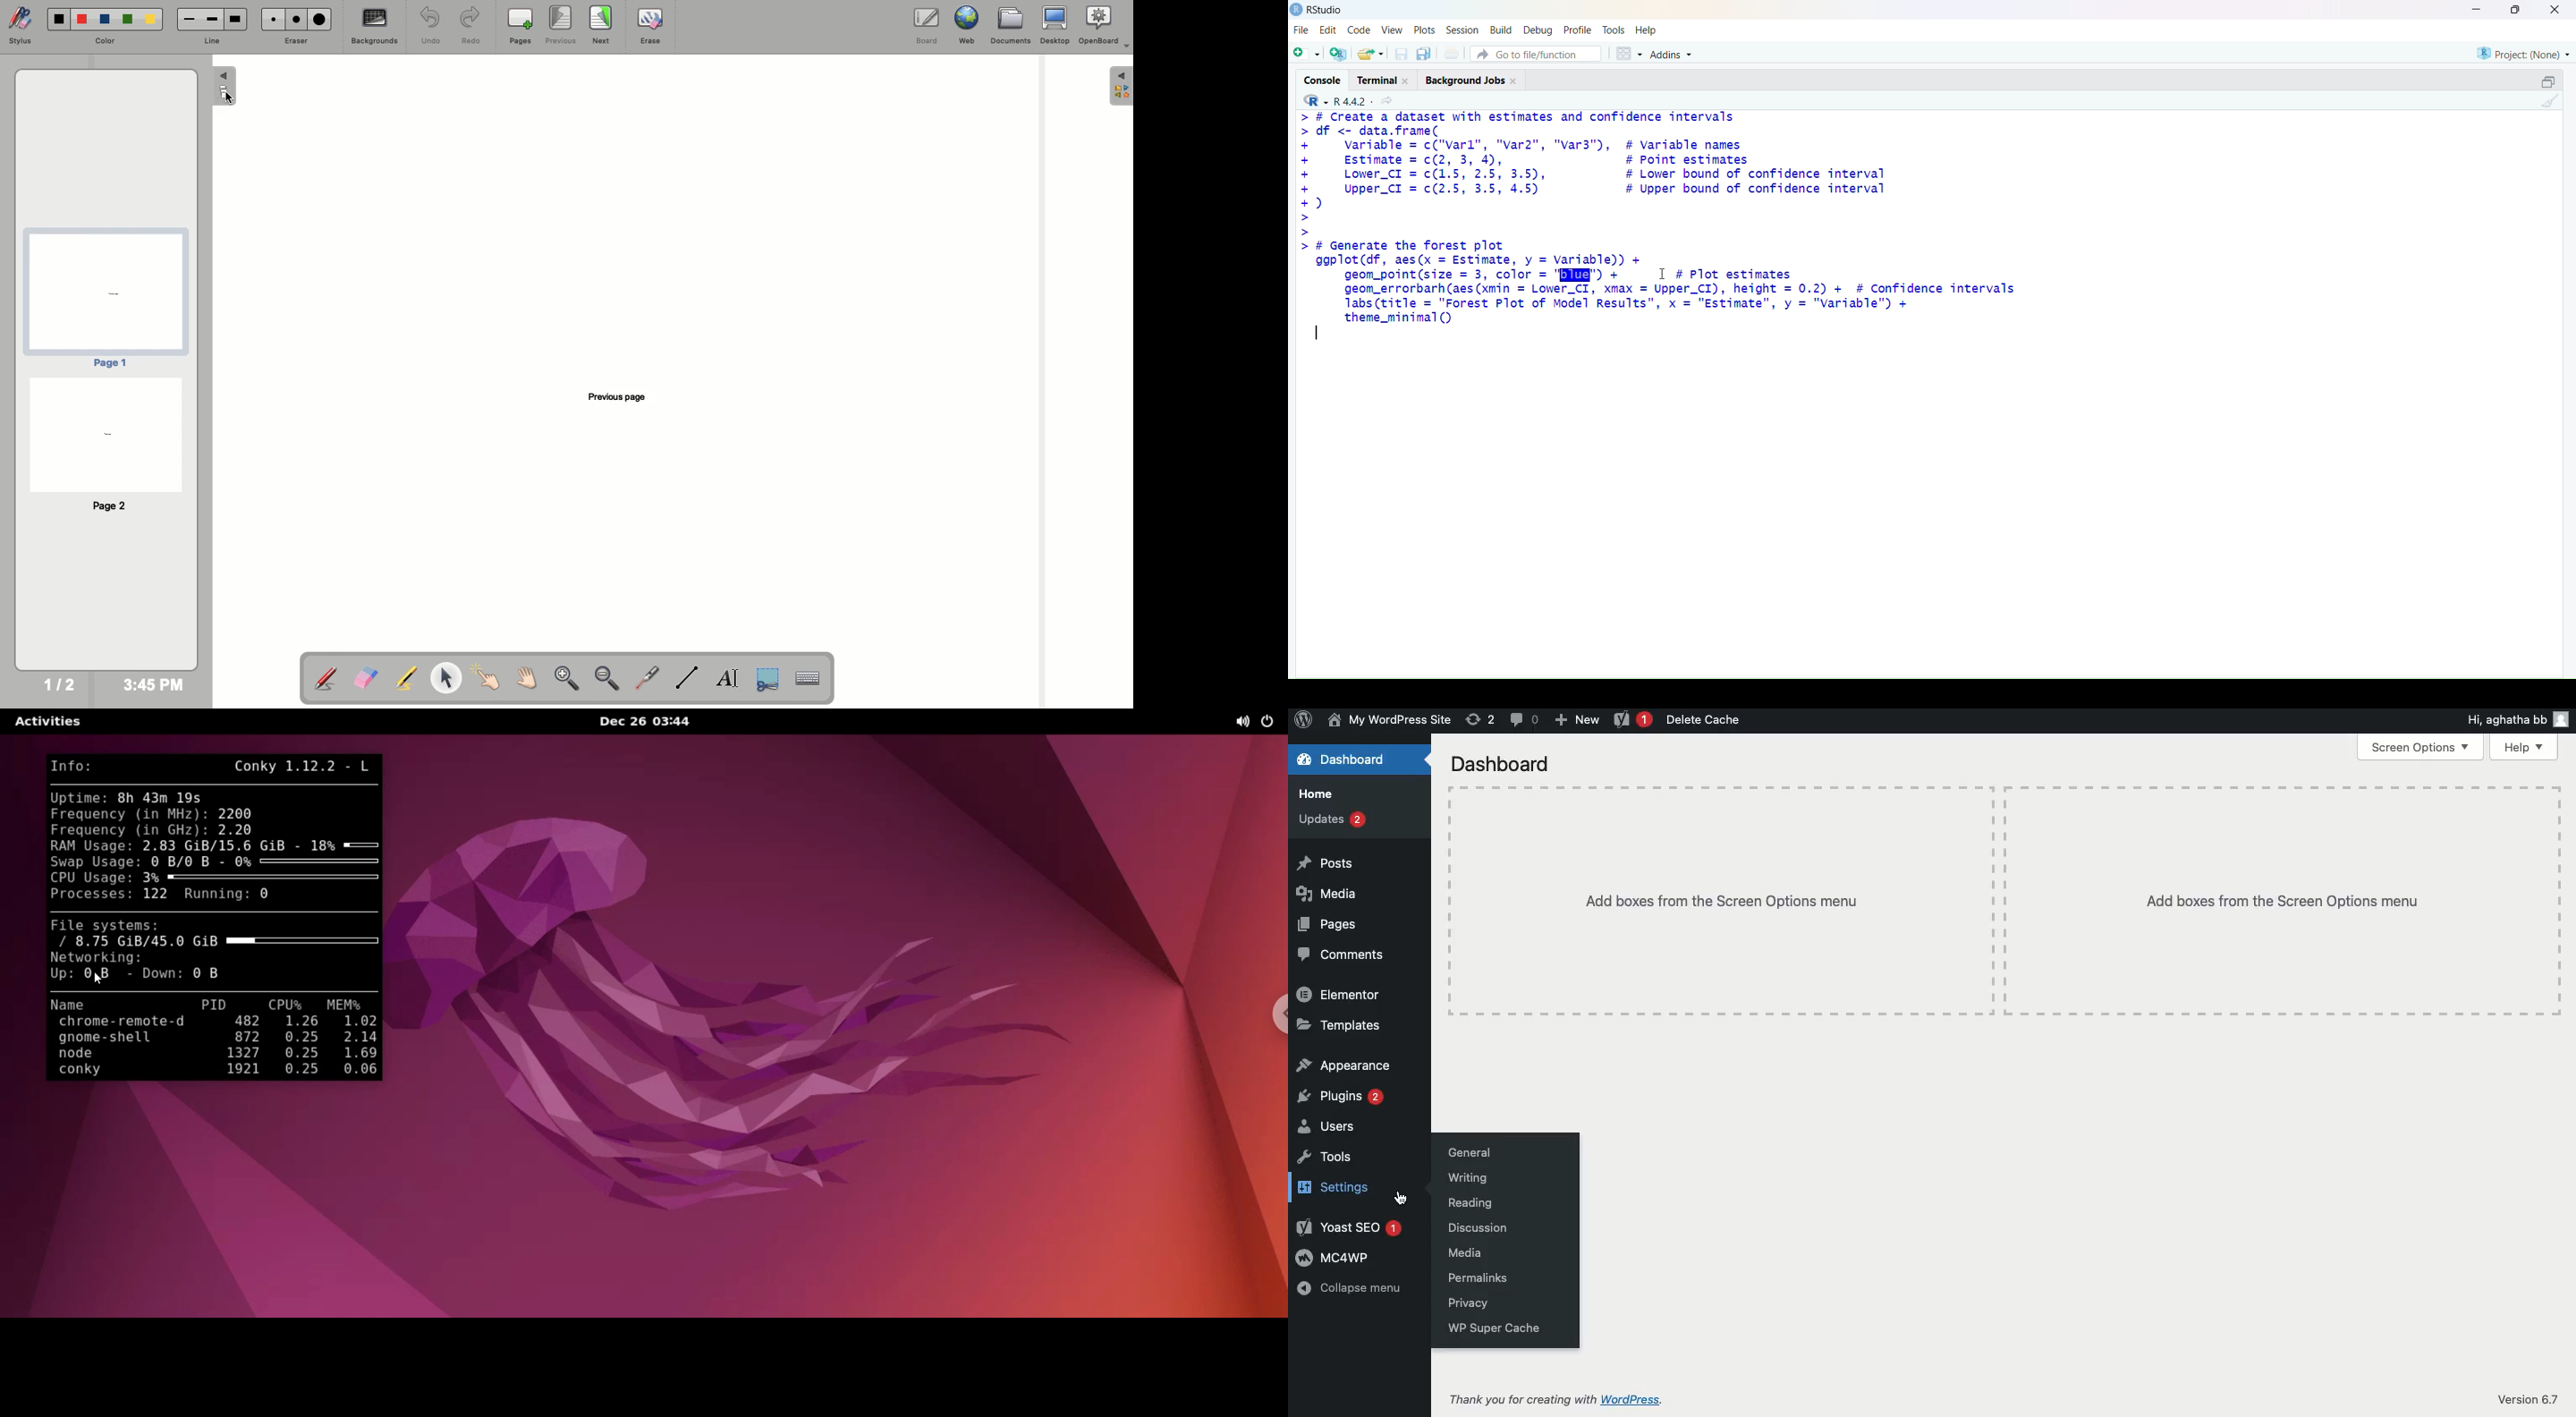  Describe the element at coordinates (623, 395) in the screenshot. I see `Previous page` at that location.